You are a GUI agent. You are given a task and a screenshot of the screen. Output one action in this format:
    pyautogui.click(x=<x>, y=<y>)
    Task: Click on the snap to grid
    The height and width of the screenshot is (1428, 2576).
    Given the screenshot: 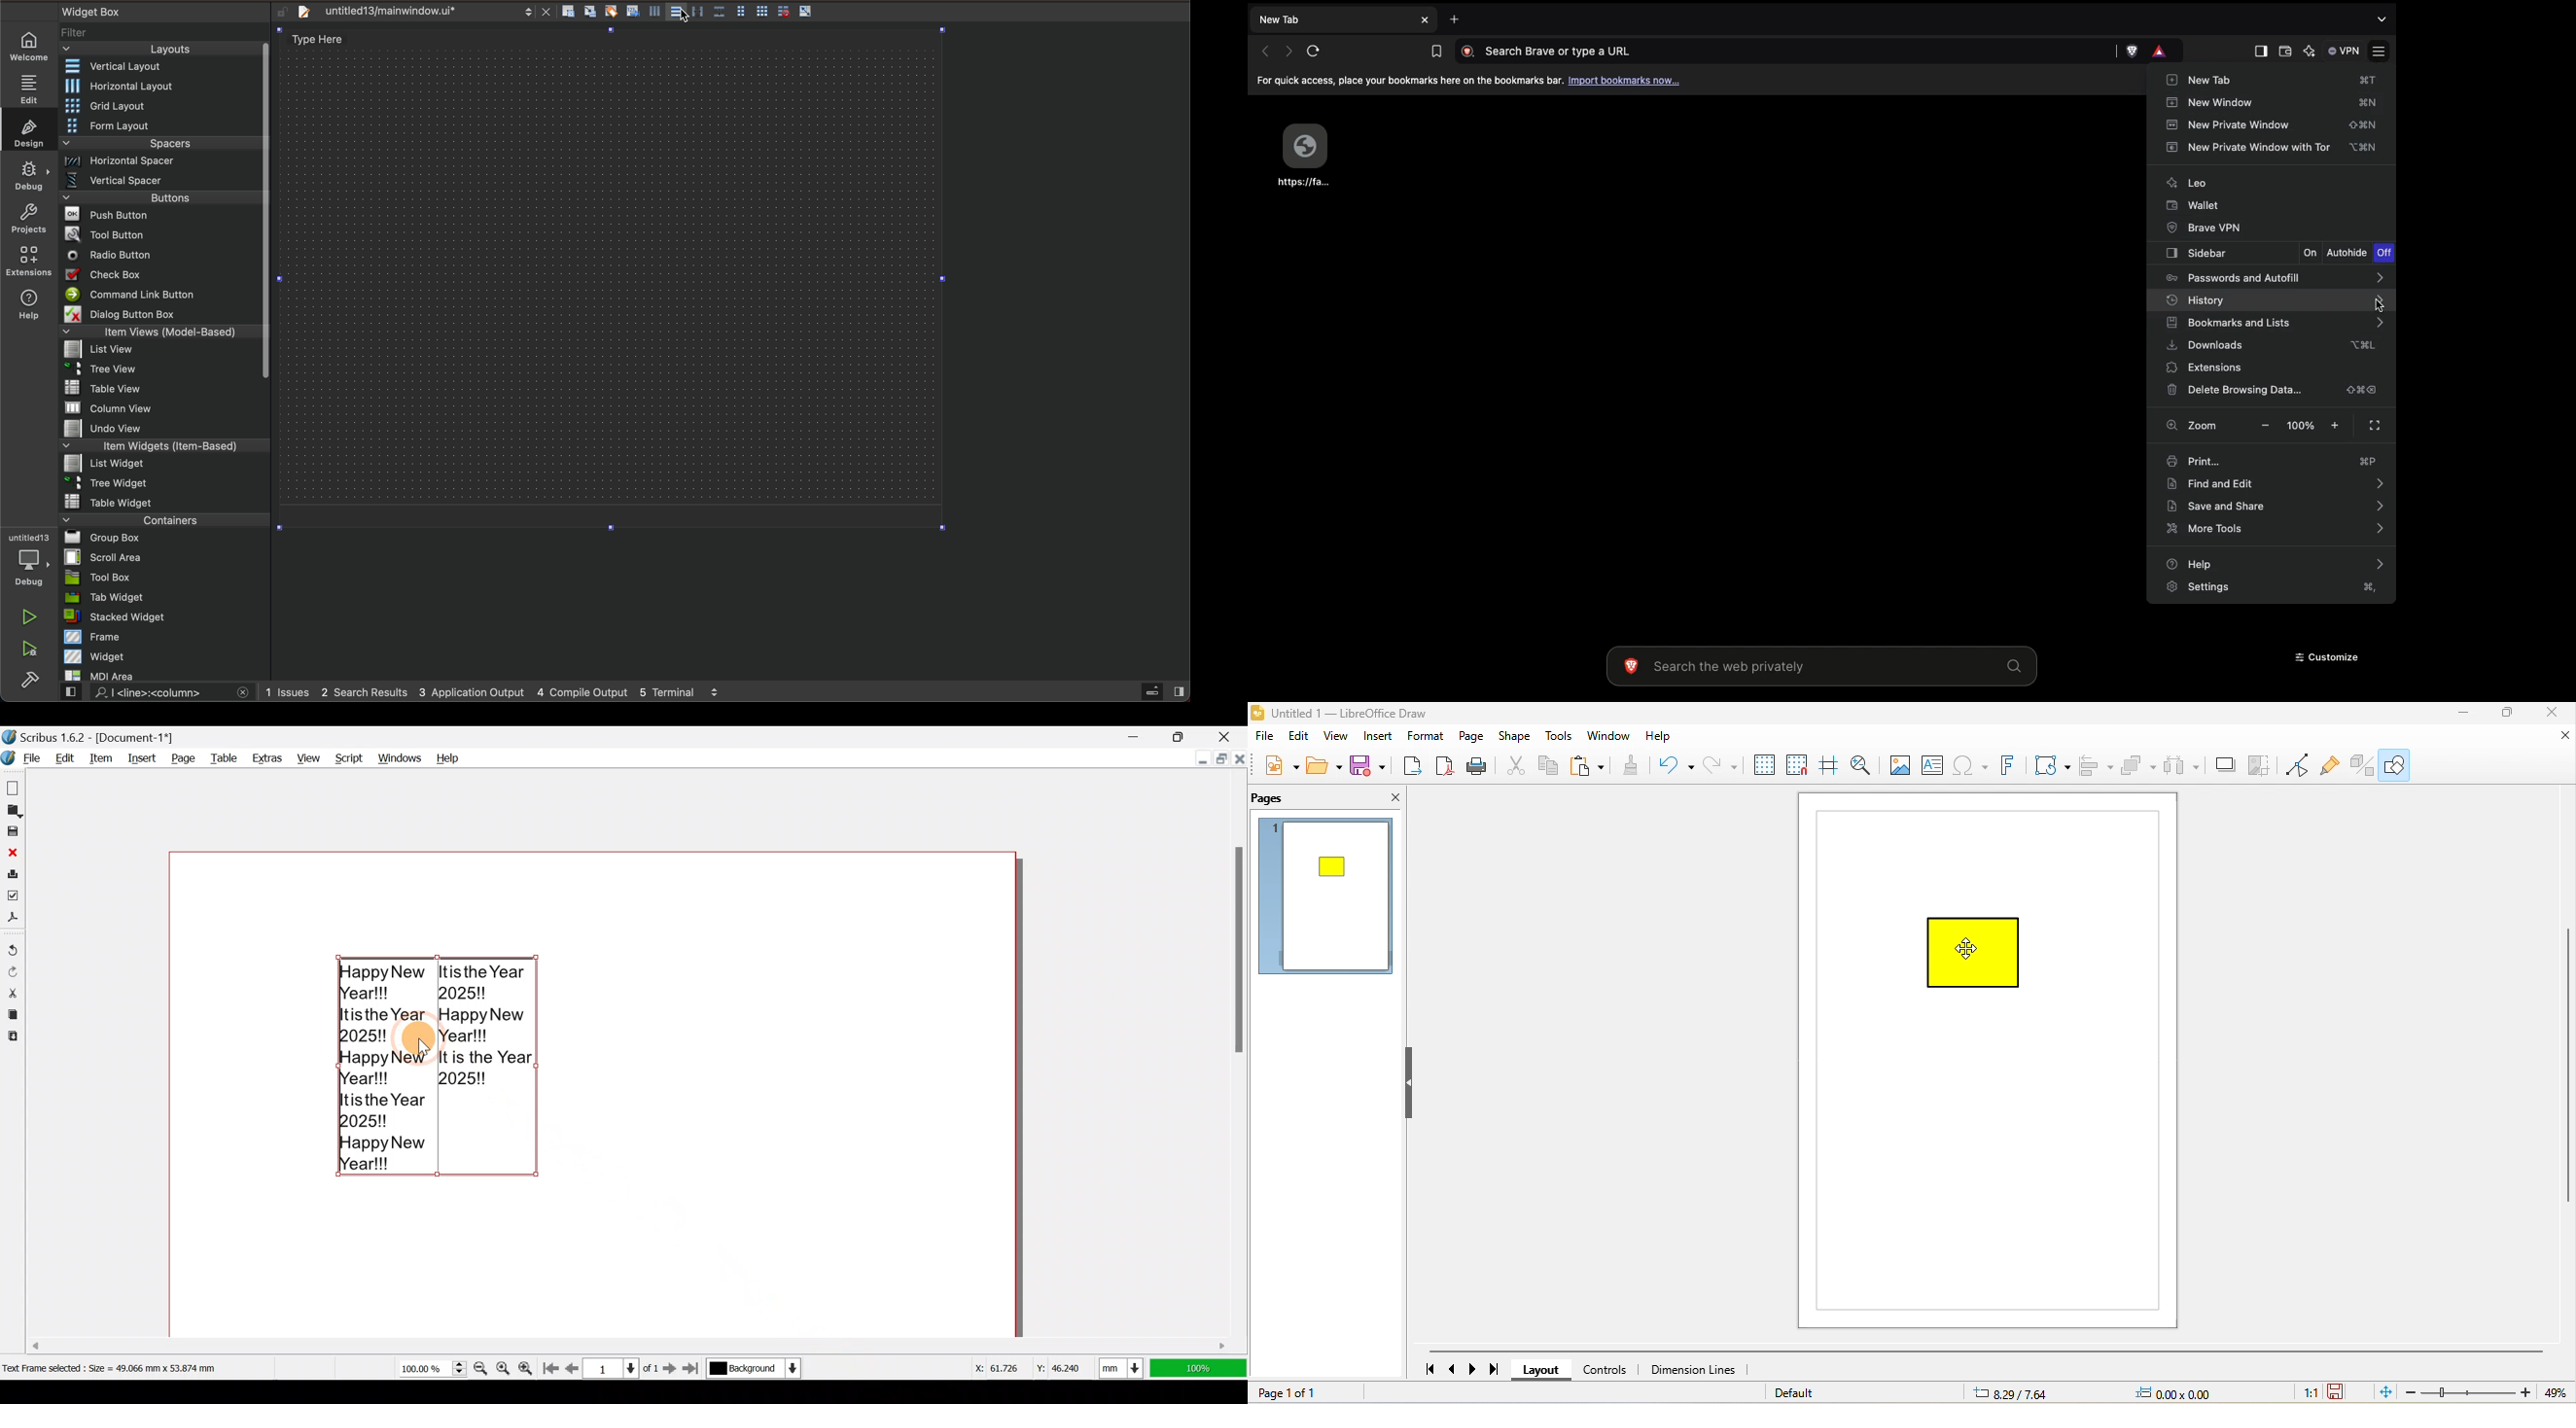 What is the action you would take?
    pyautogui.click(x=1800, y=765)
    